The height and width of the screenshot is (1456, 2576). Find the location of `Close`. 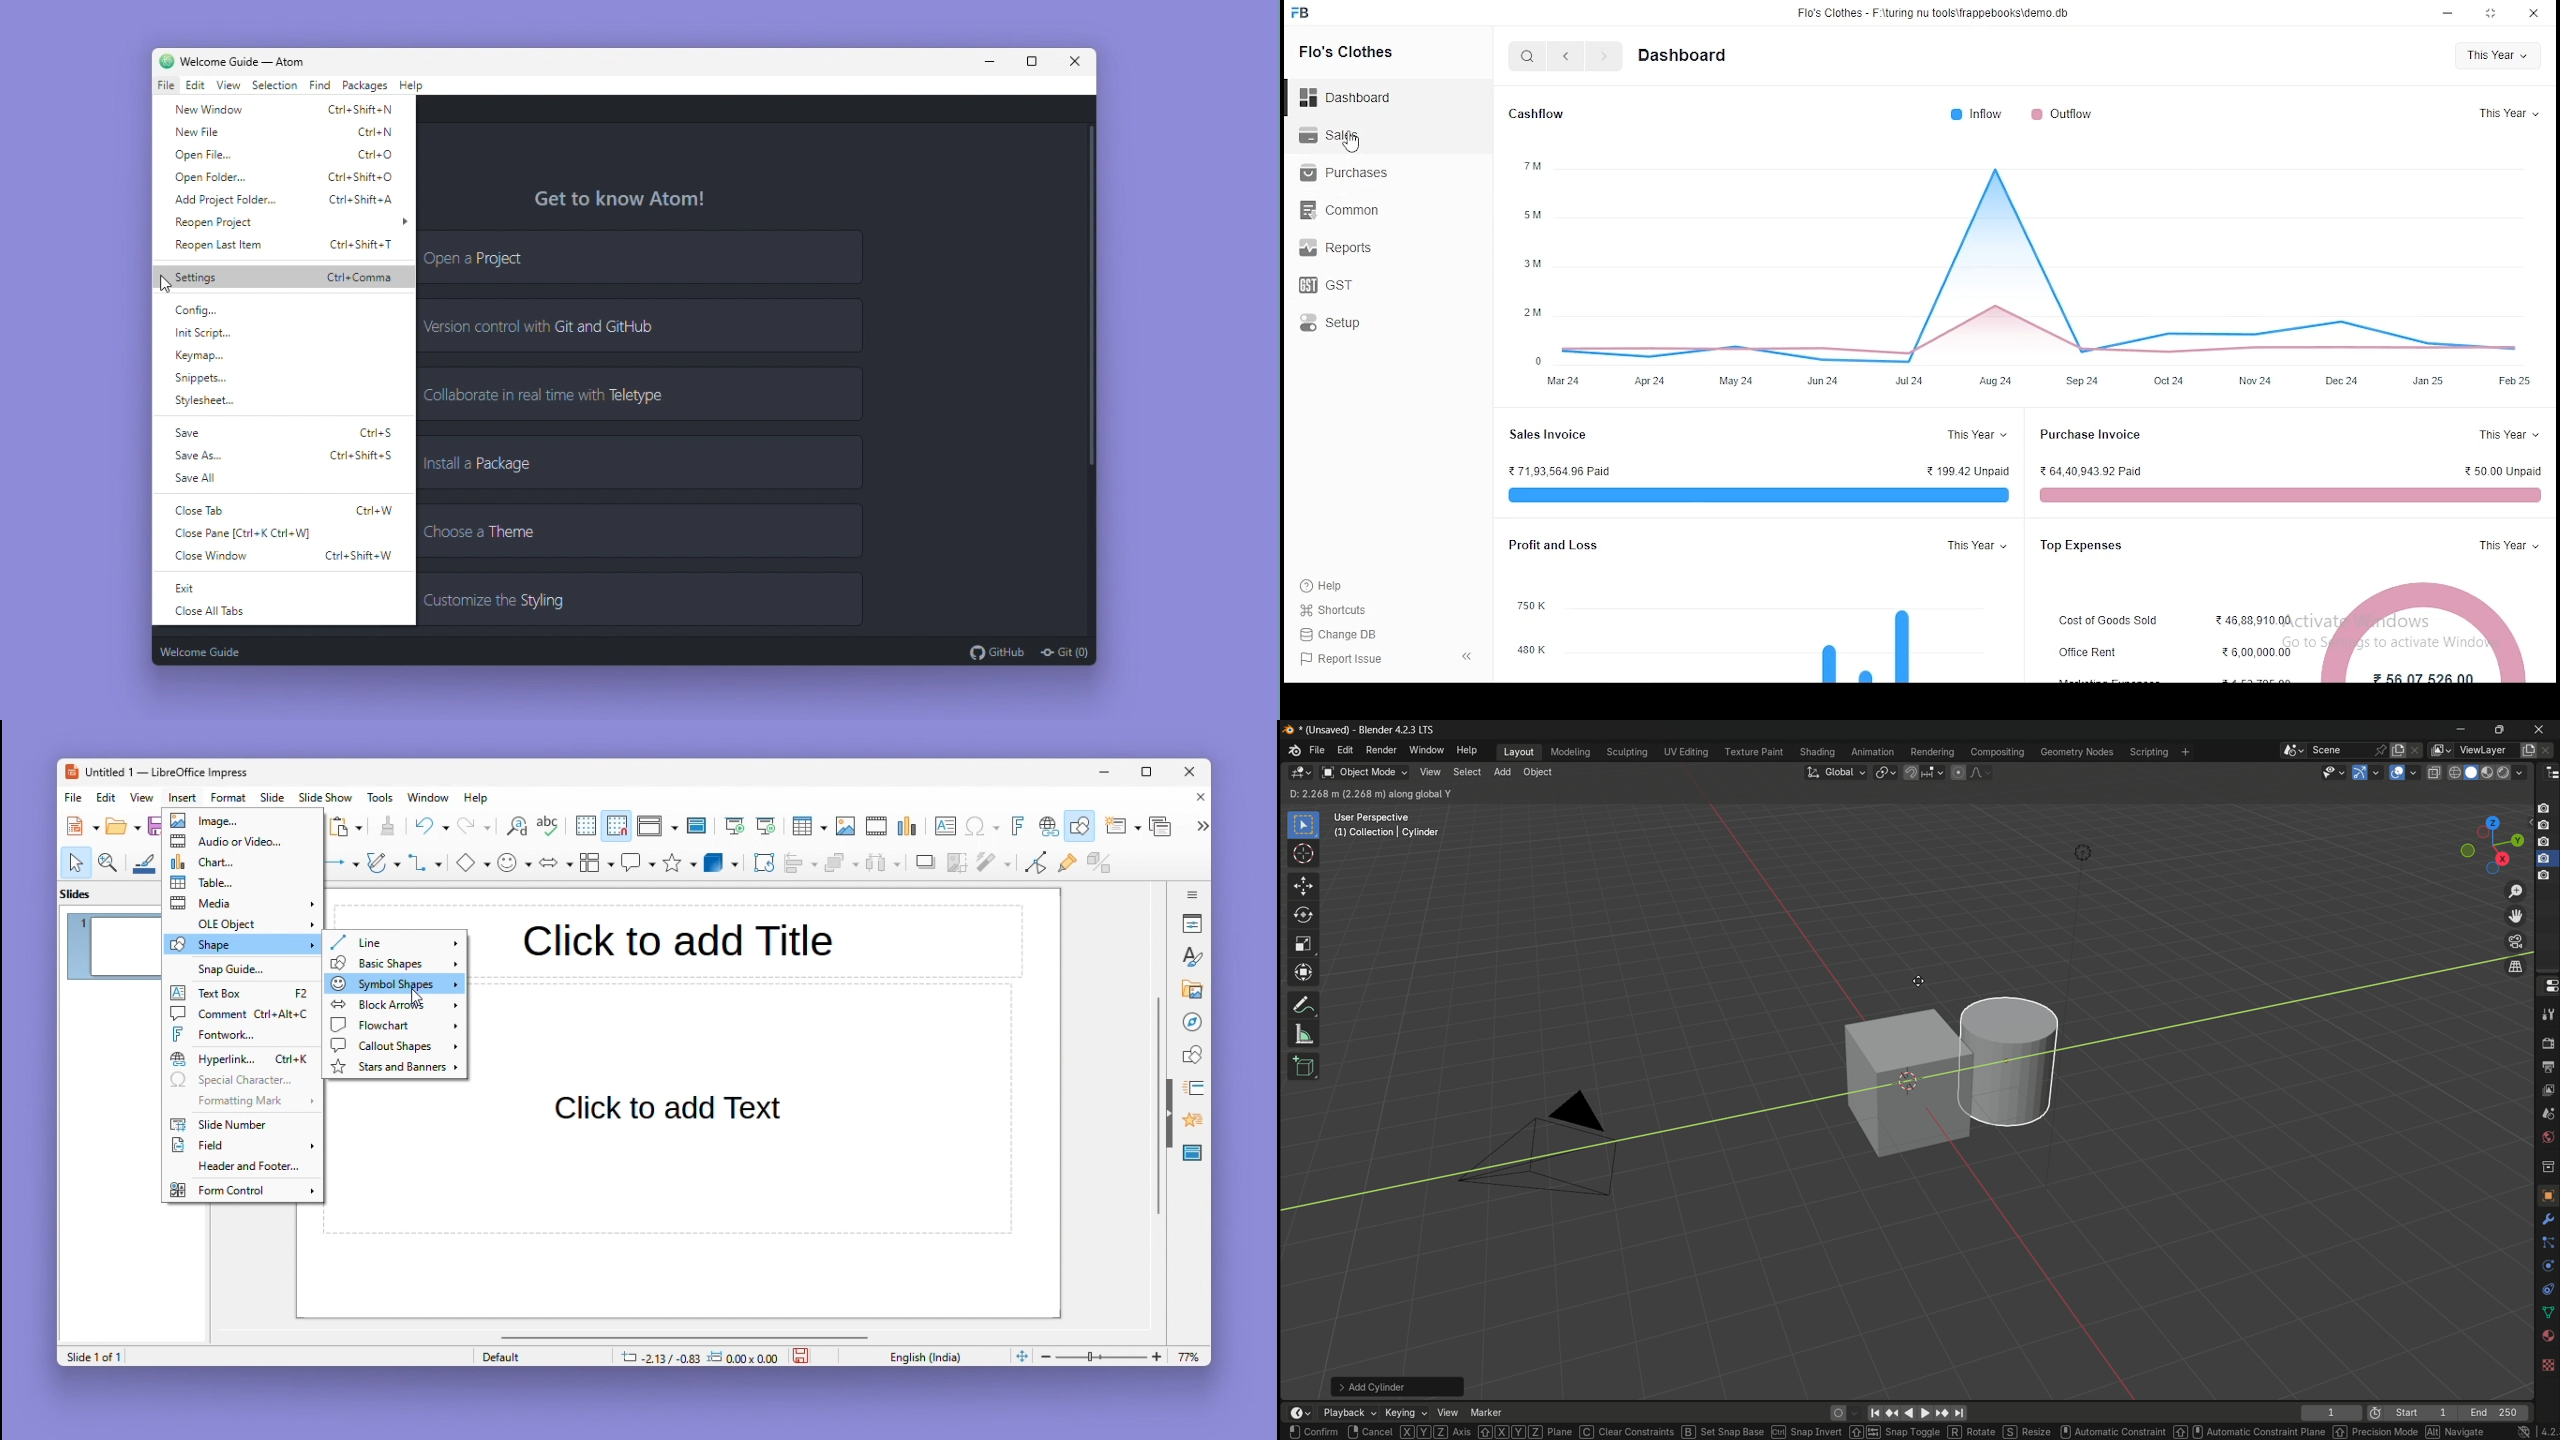

Close is located at coordinates (1191, 773).